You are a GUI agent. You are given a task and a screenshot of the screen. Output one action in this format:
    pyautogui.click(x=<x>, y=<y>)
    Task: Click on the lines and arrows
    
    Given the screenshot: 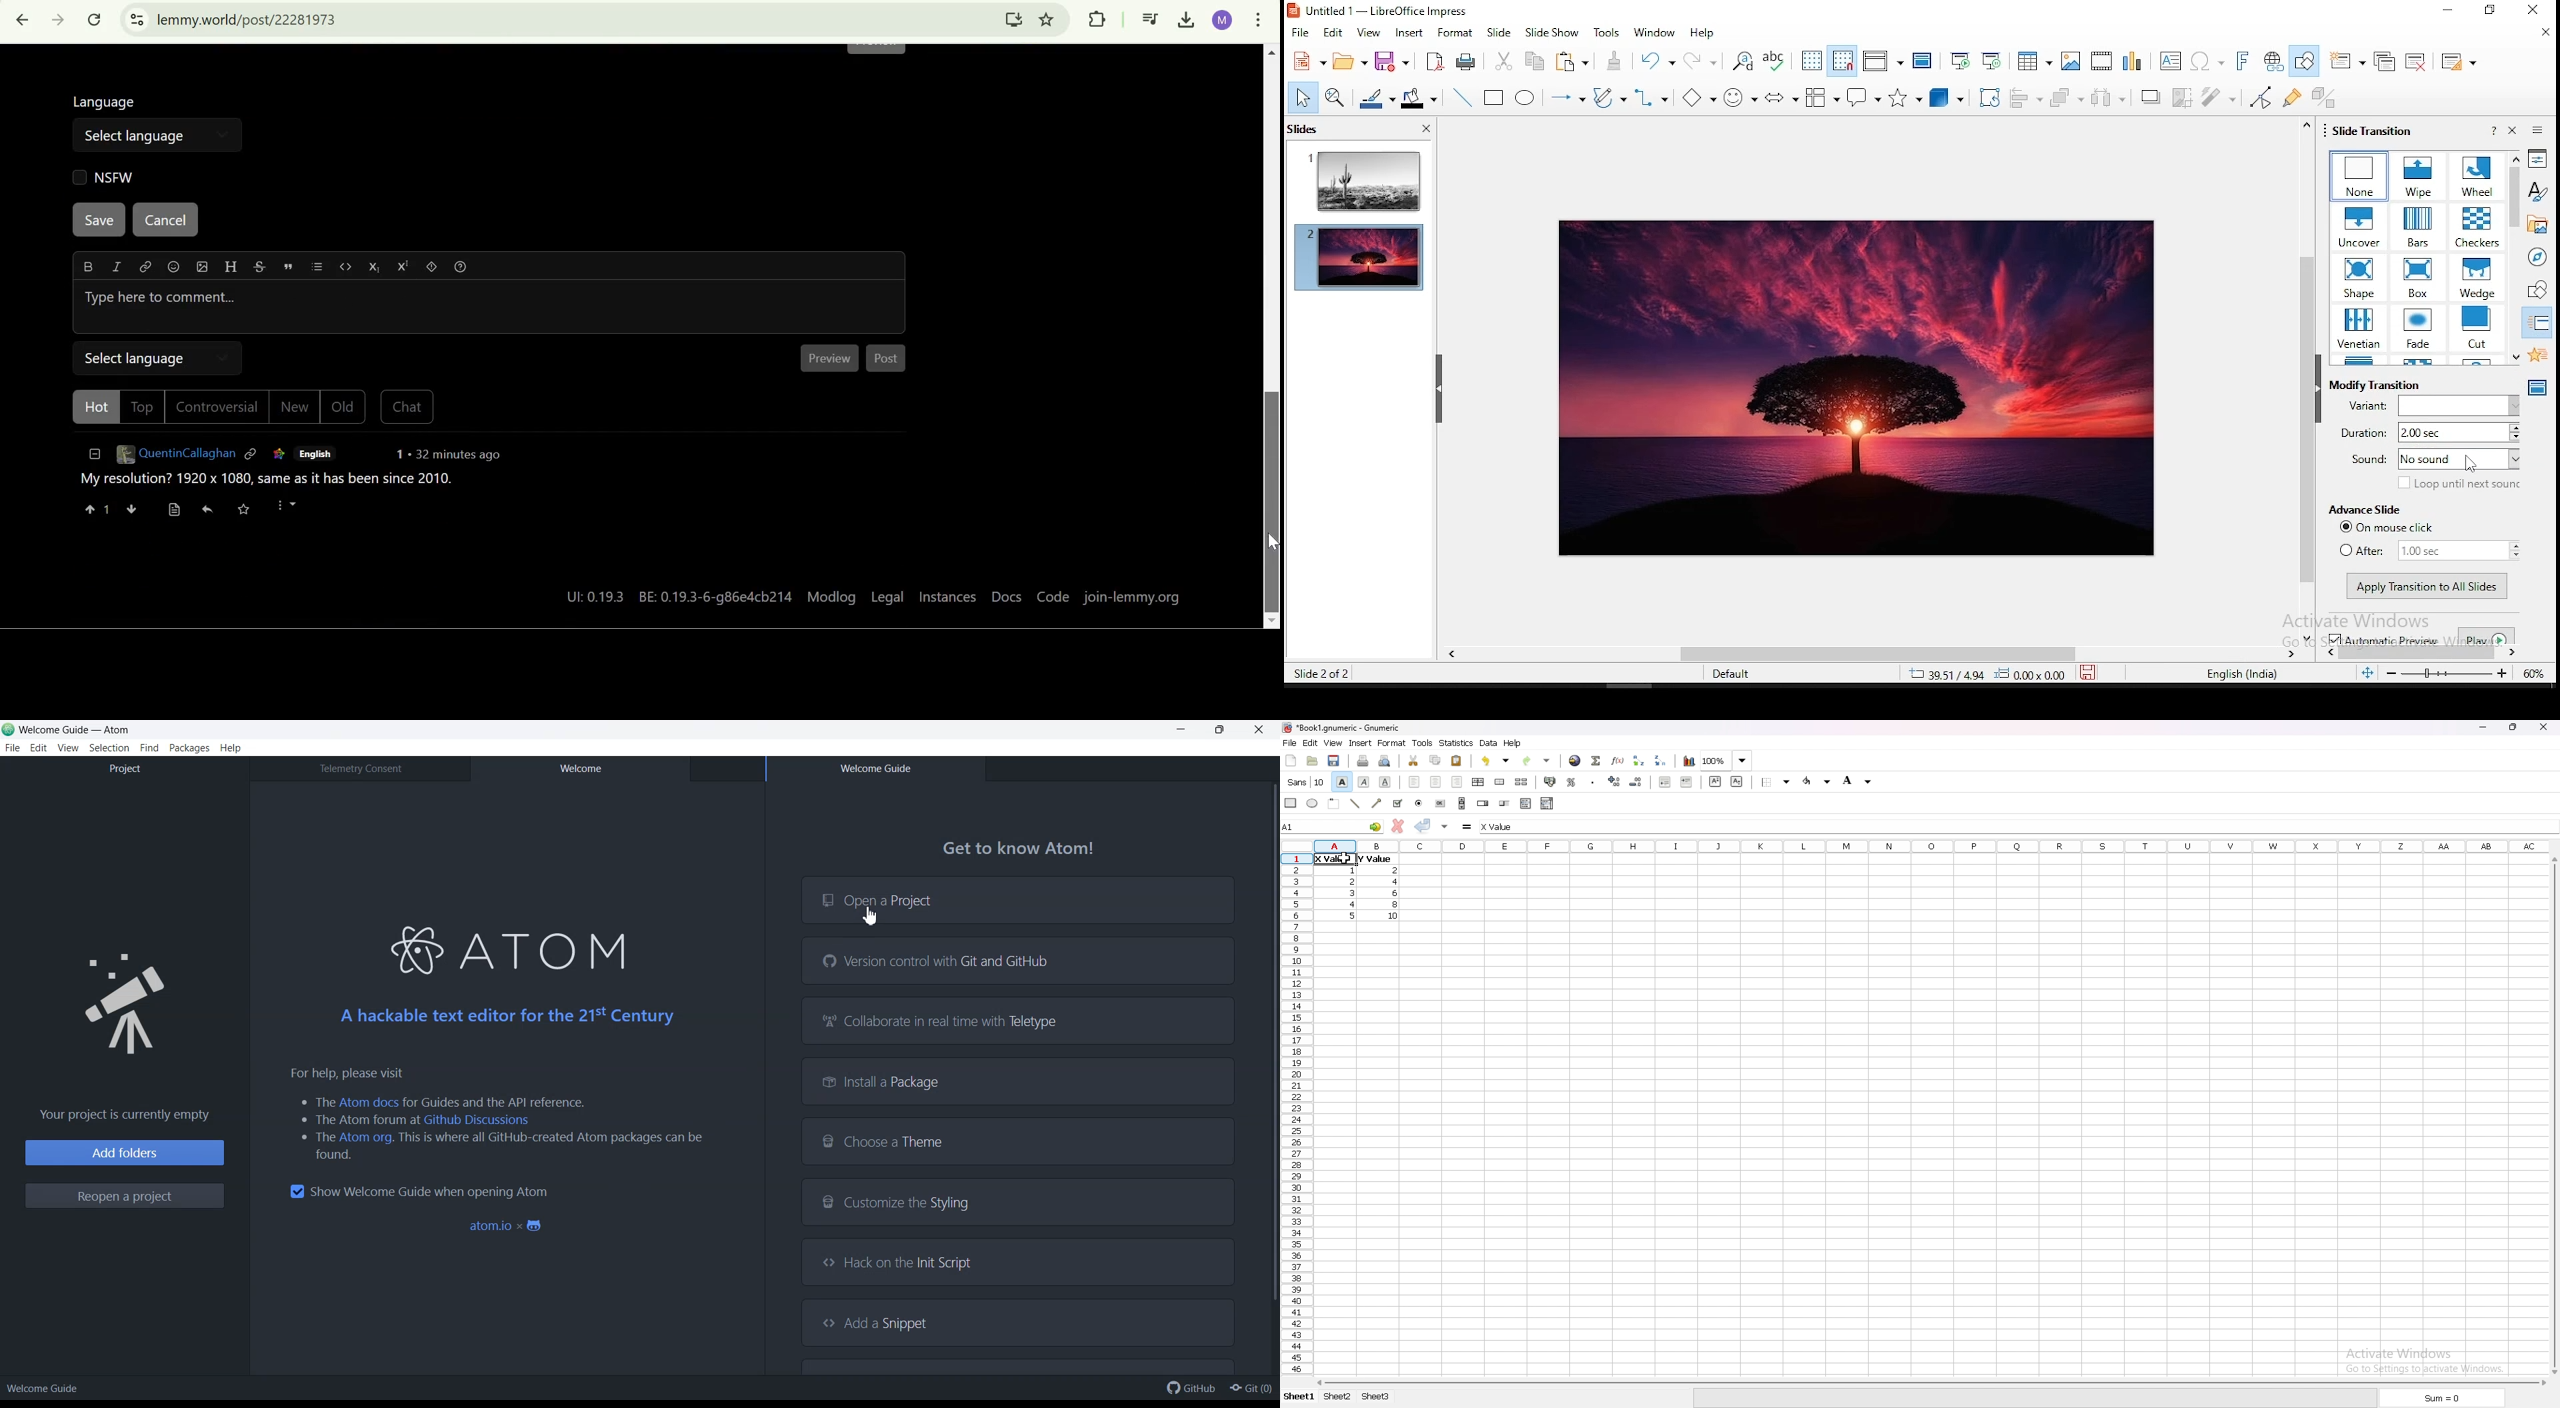 What is the action you would take?
    pyautogui.click(x=1568, y=99)
    